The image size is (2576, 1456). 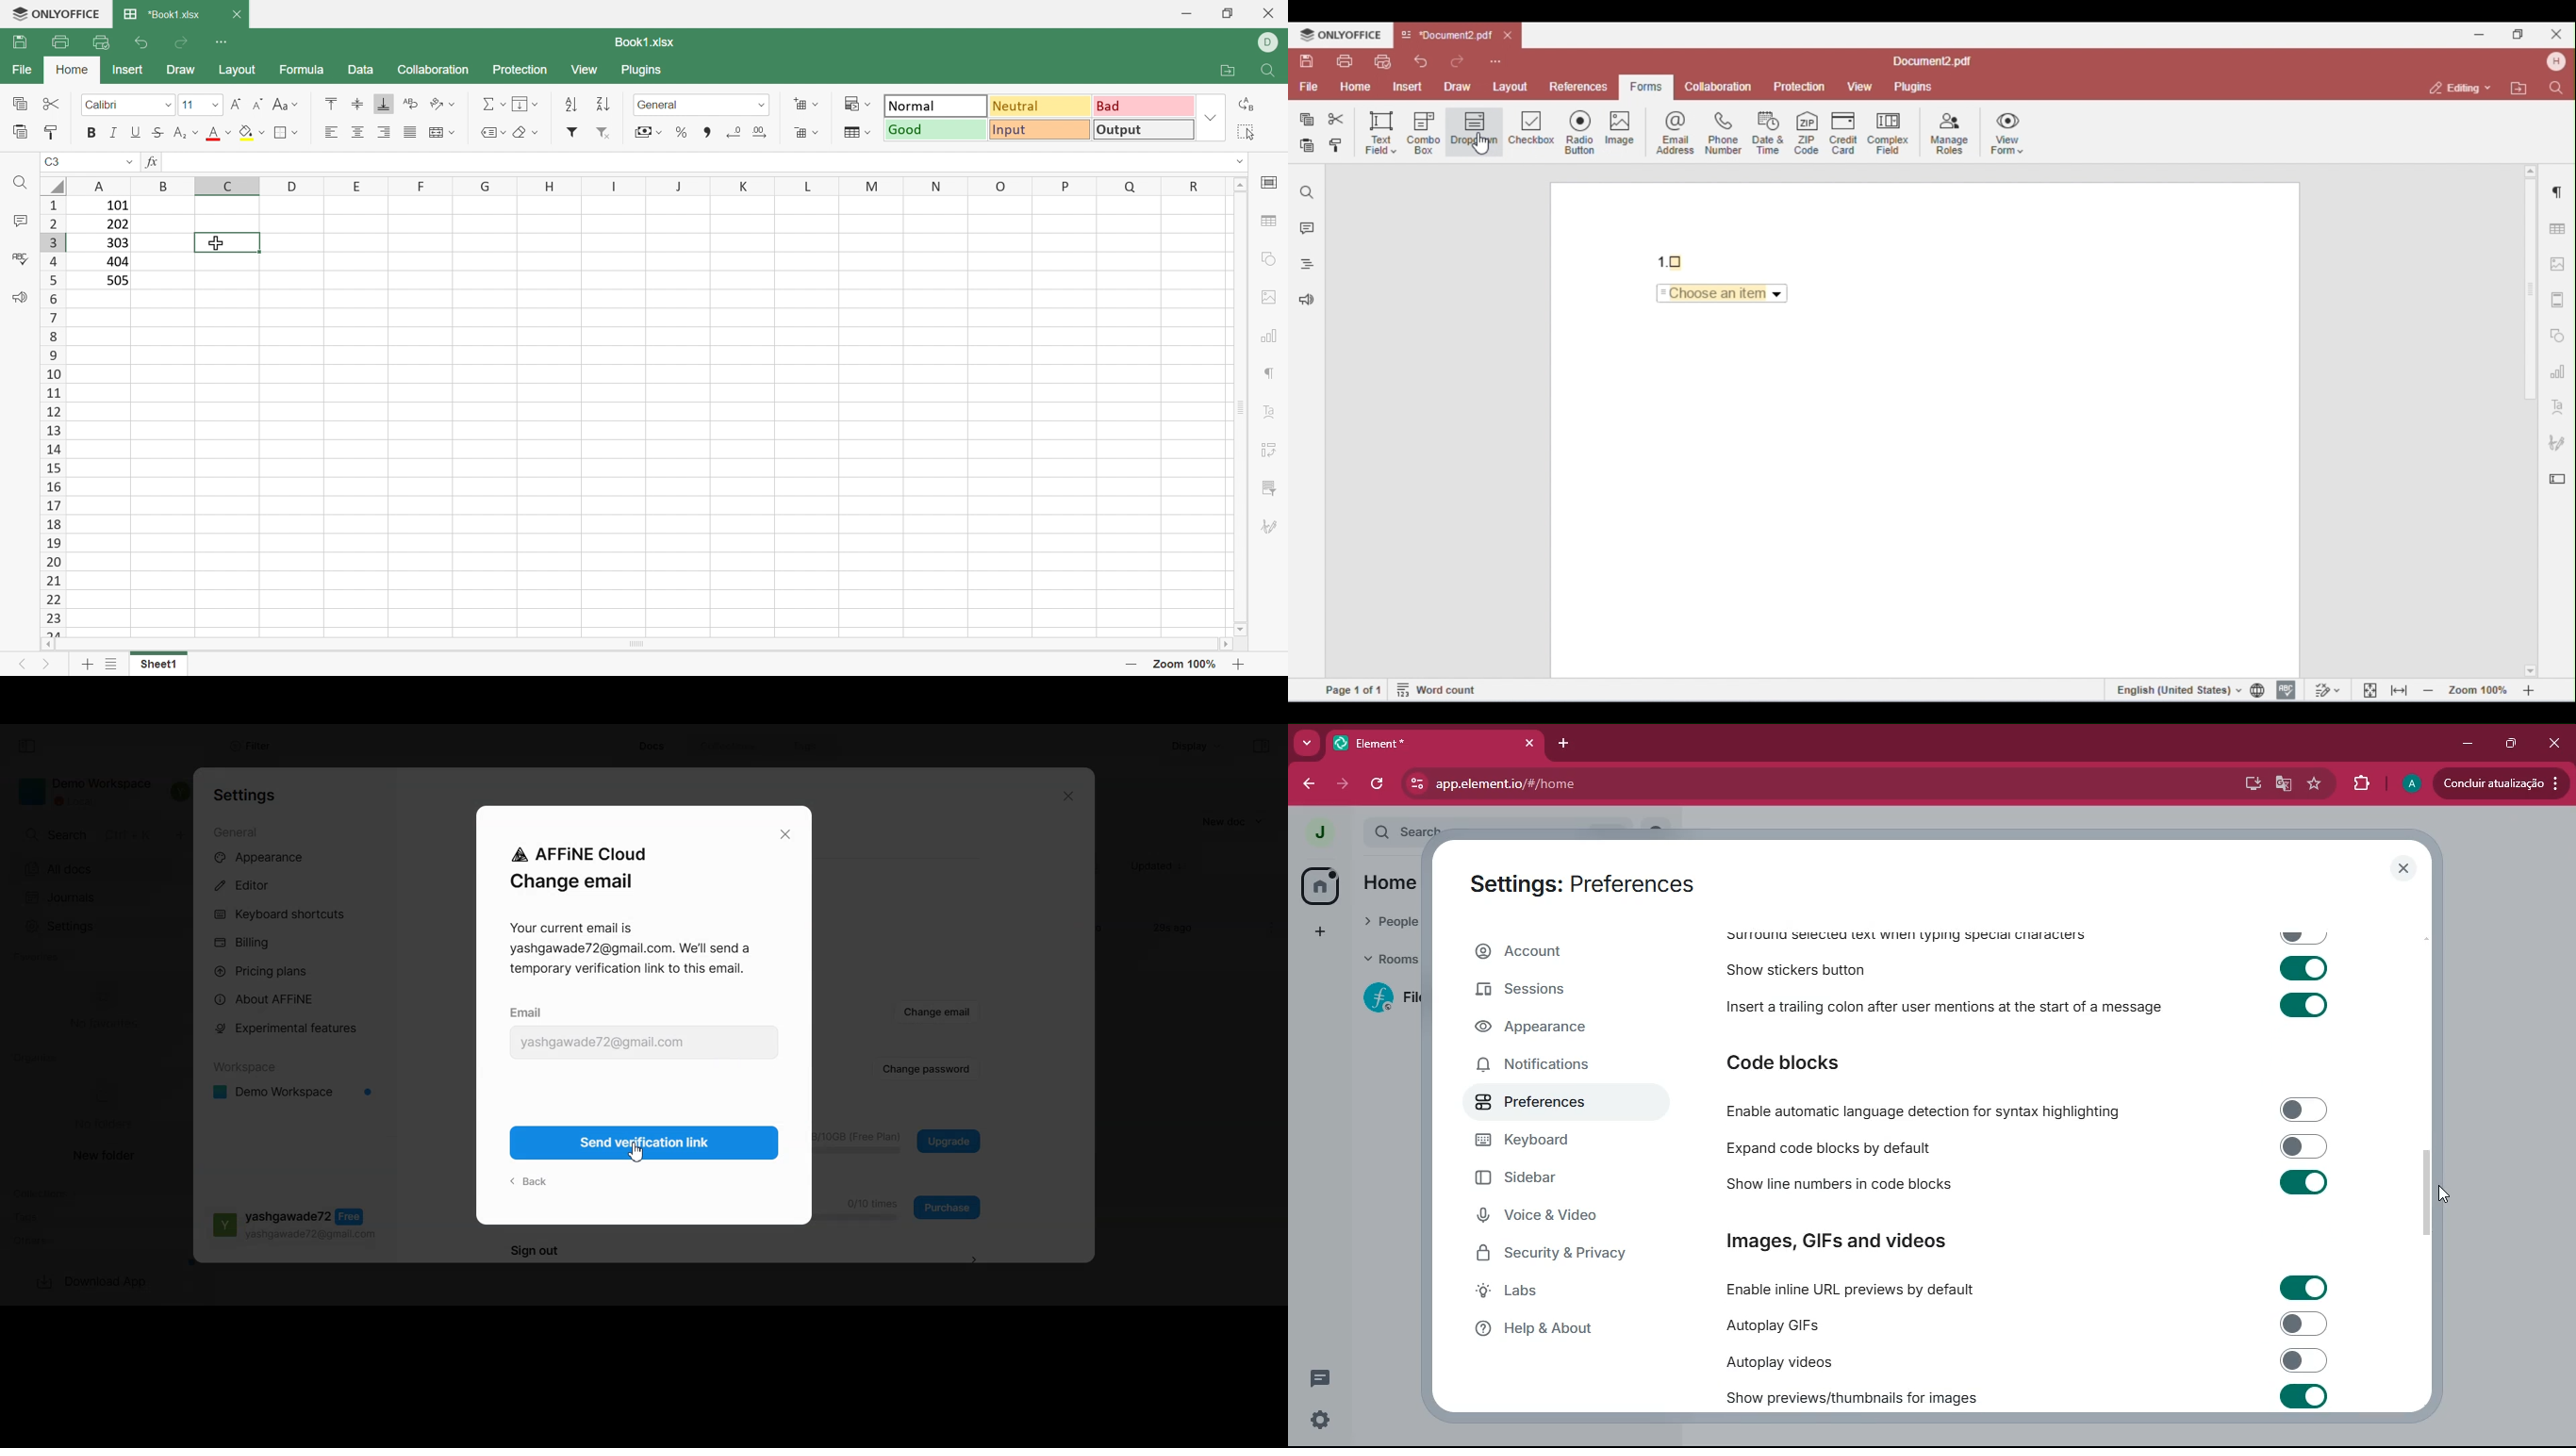 What do you see at coordinates (2024, 1110) in the screenshot?
I see `Enable automatic language detection for syntax highlighting` at bounding box center [2024, 1110].